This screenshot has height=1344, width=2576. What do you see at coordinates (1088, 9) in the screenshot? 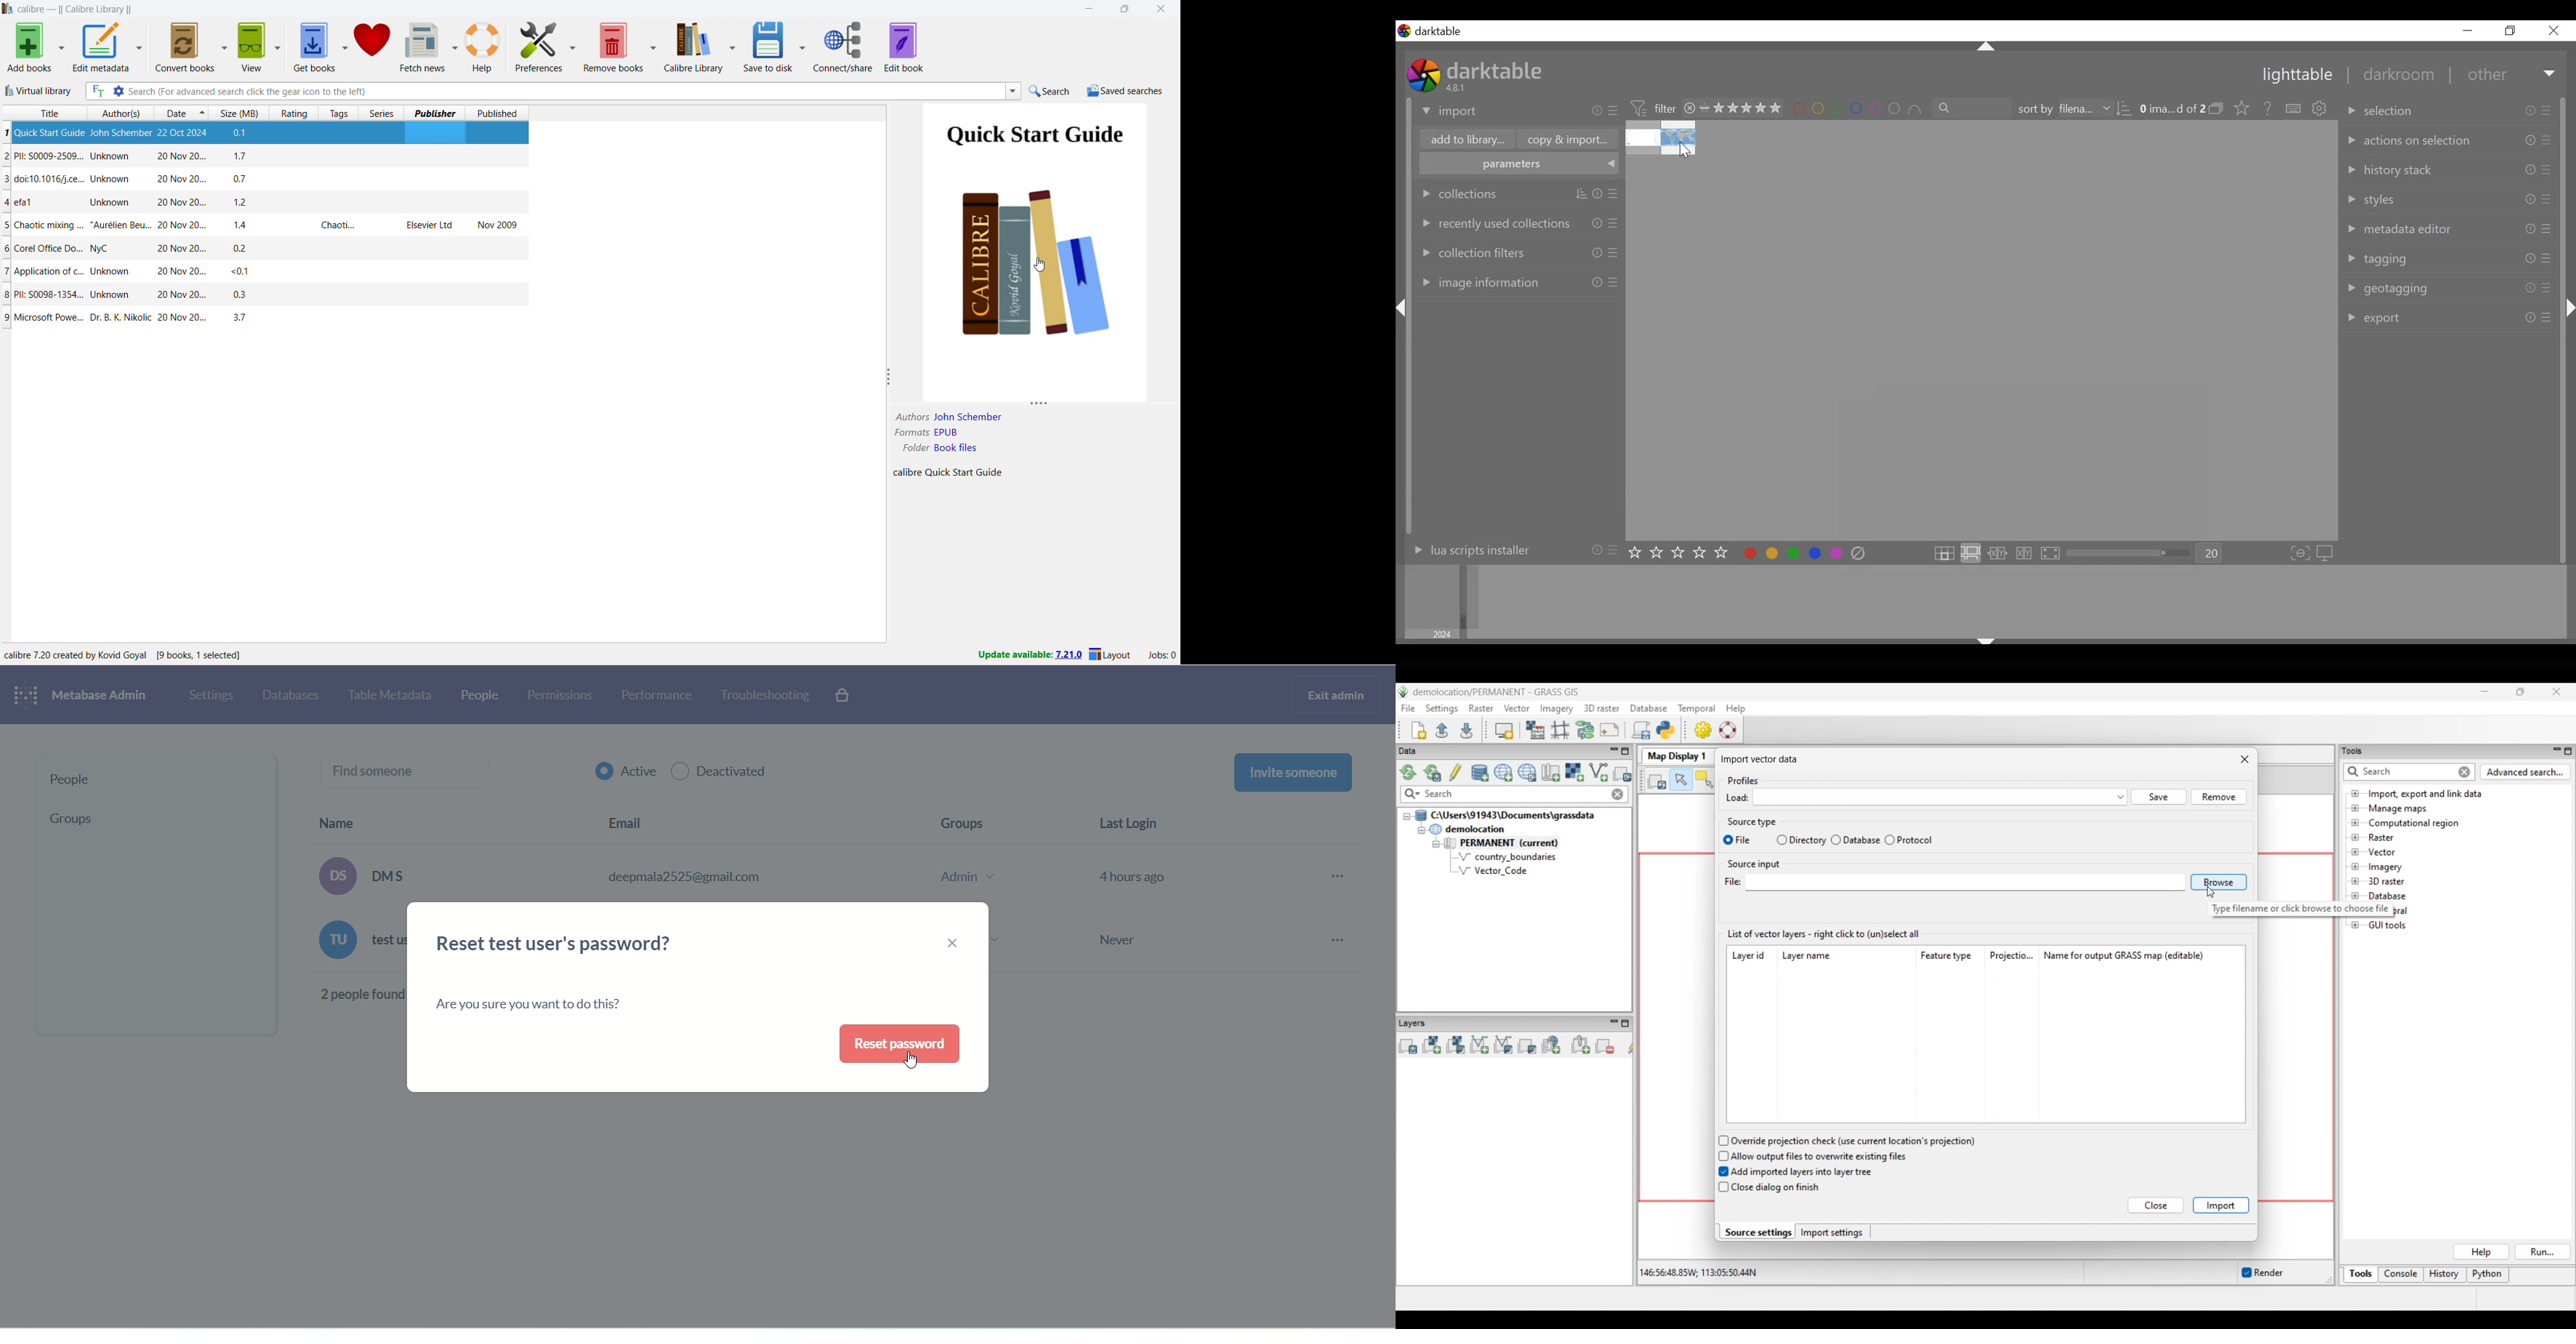
I see `minimize` at bounding box center [1088, 9].